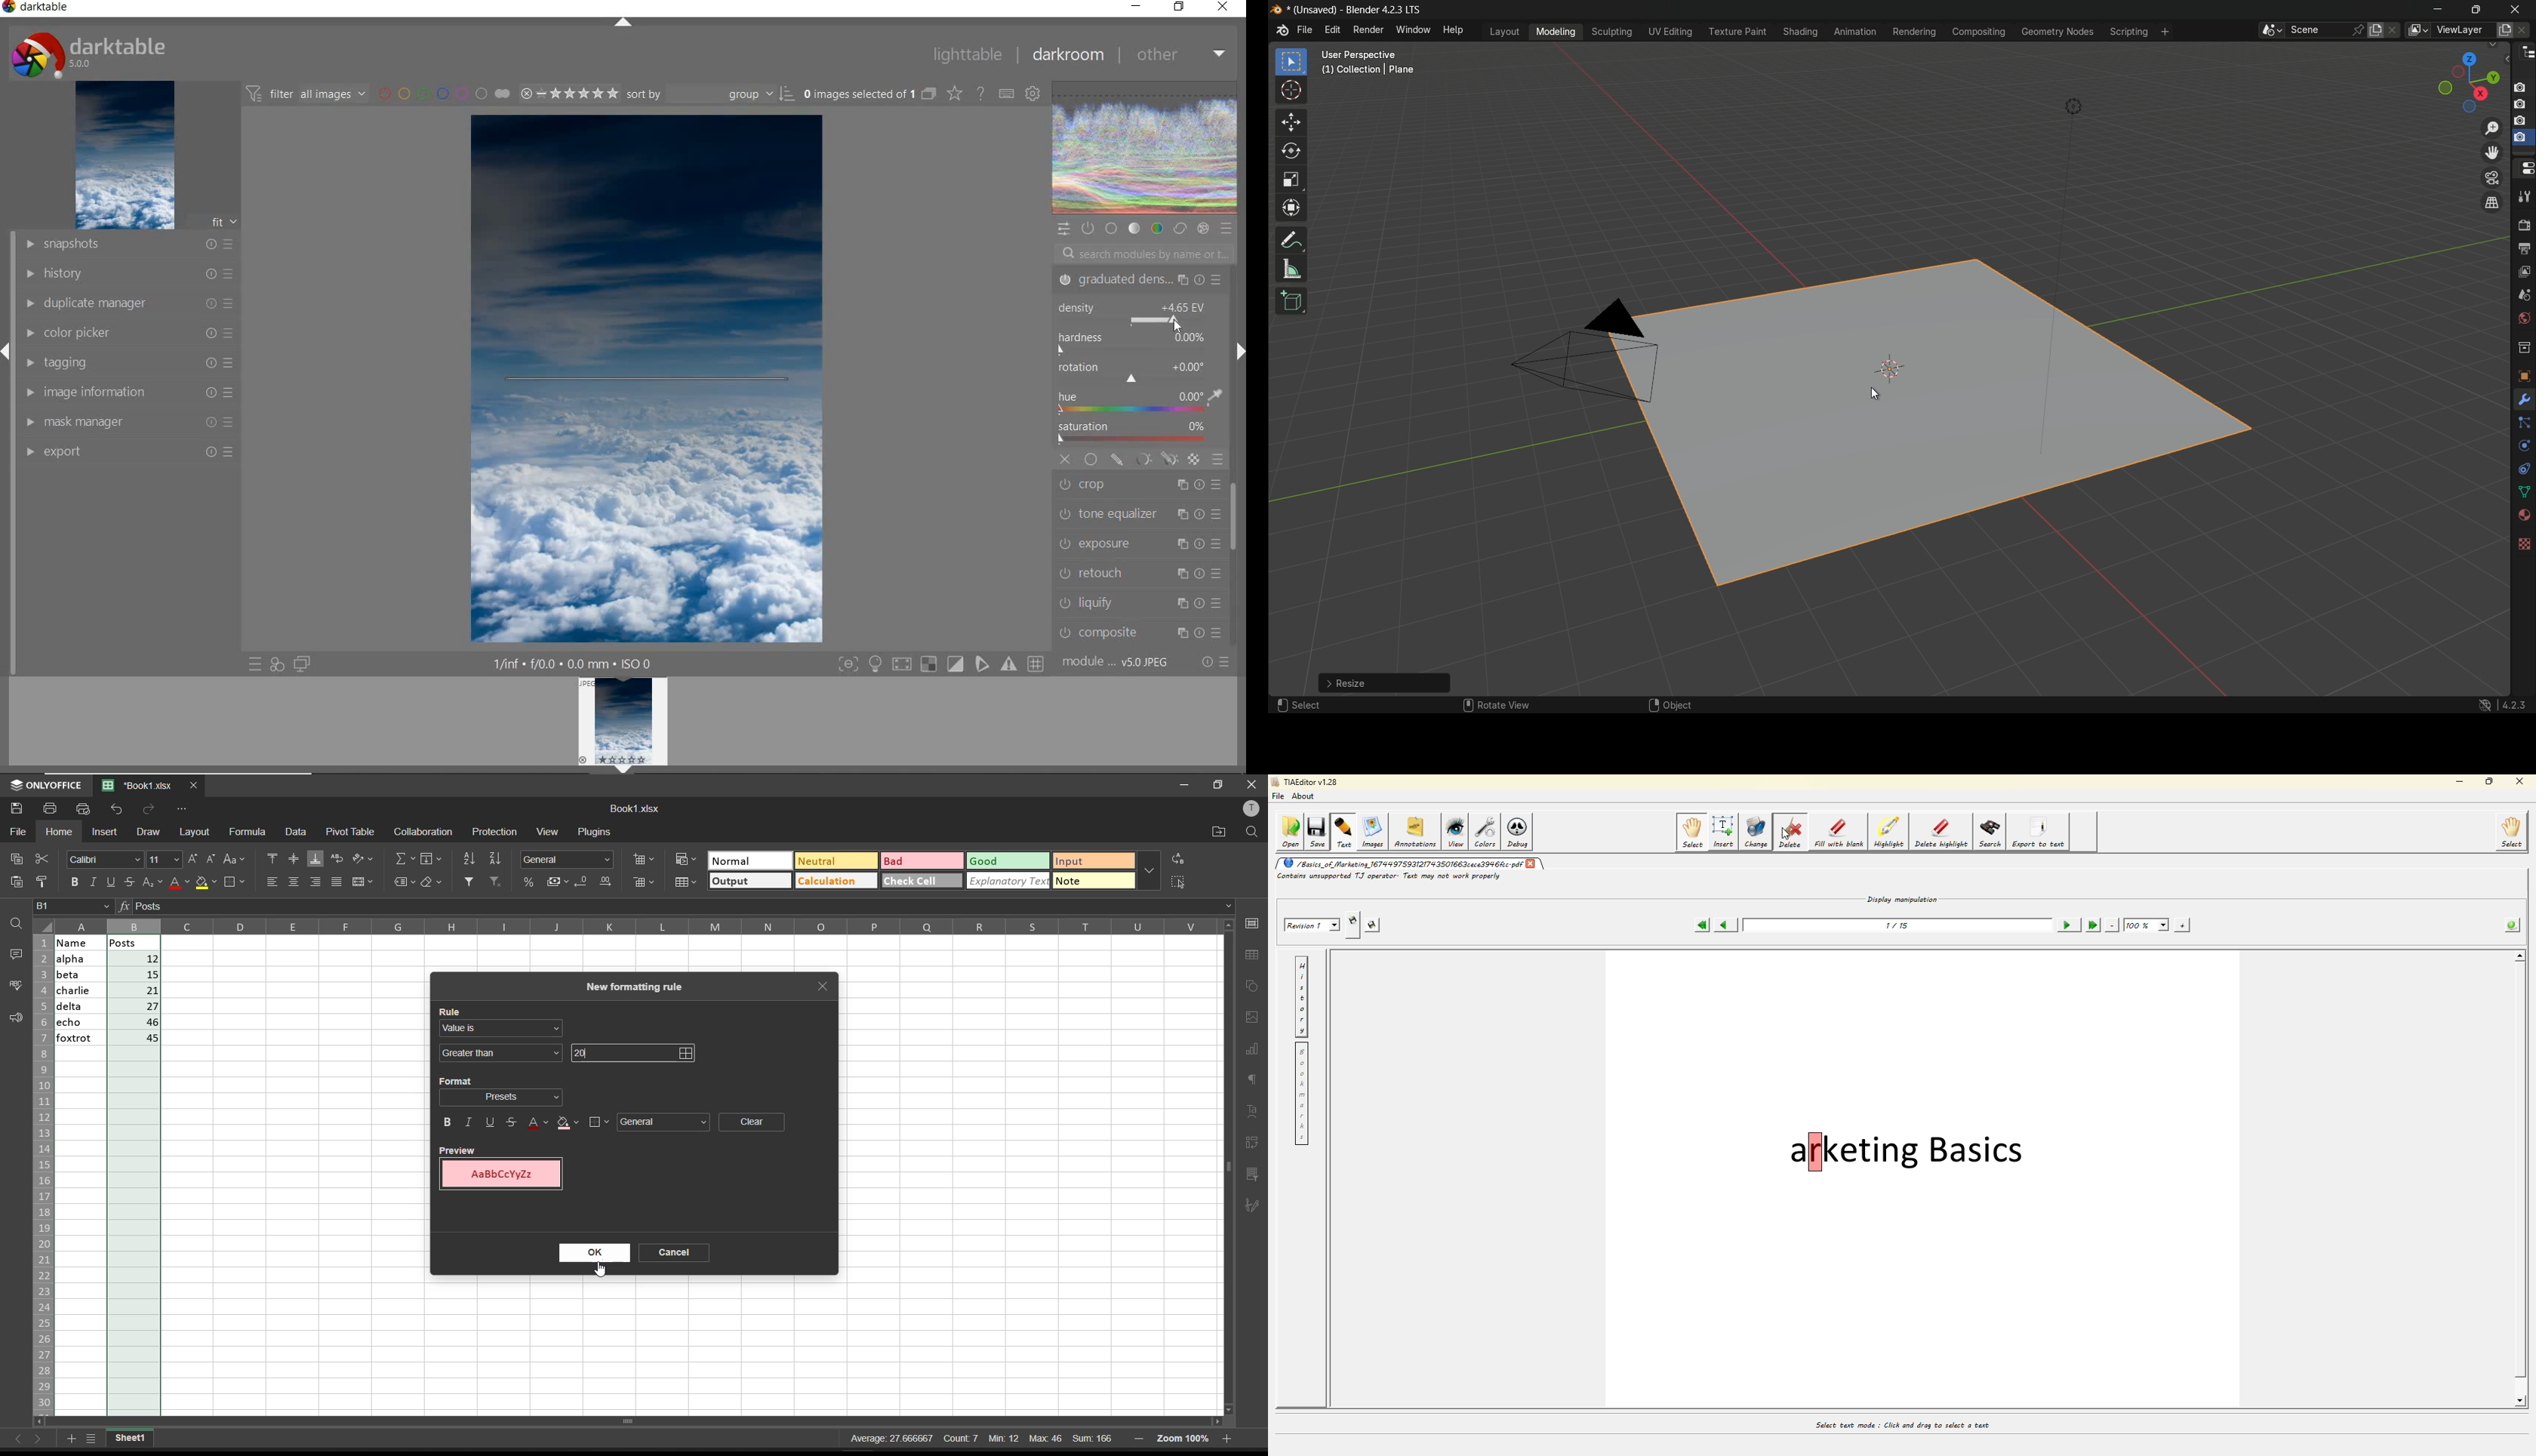 Image resolution: width=2548 pixels, height=1456 pixels. Describe the element at coordinates (1255, 784) in the screenshot. I see `close` at that location.